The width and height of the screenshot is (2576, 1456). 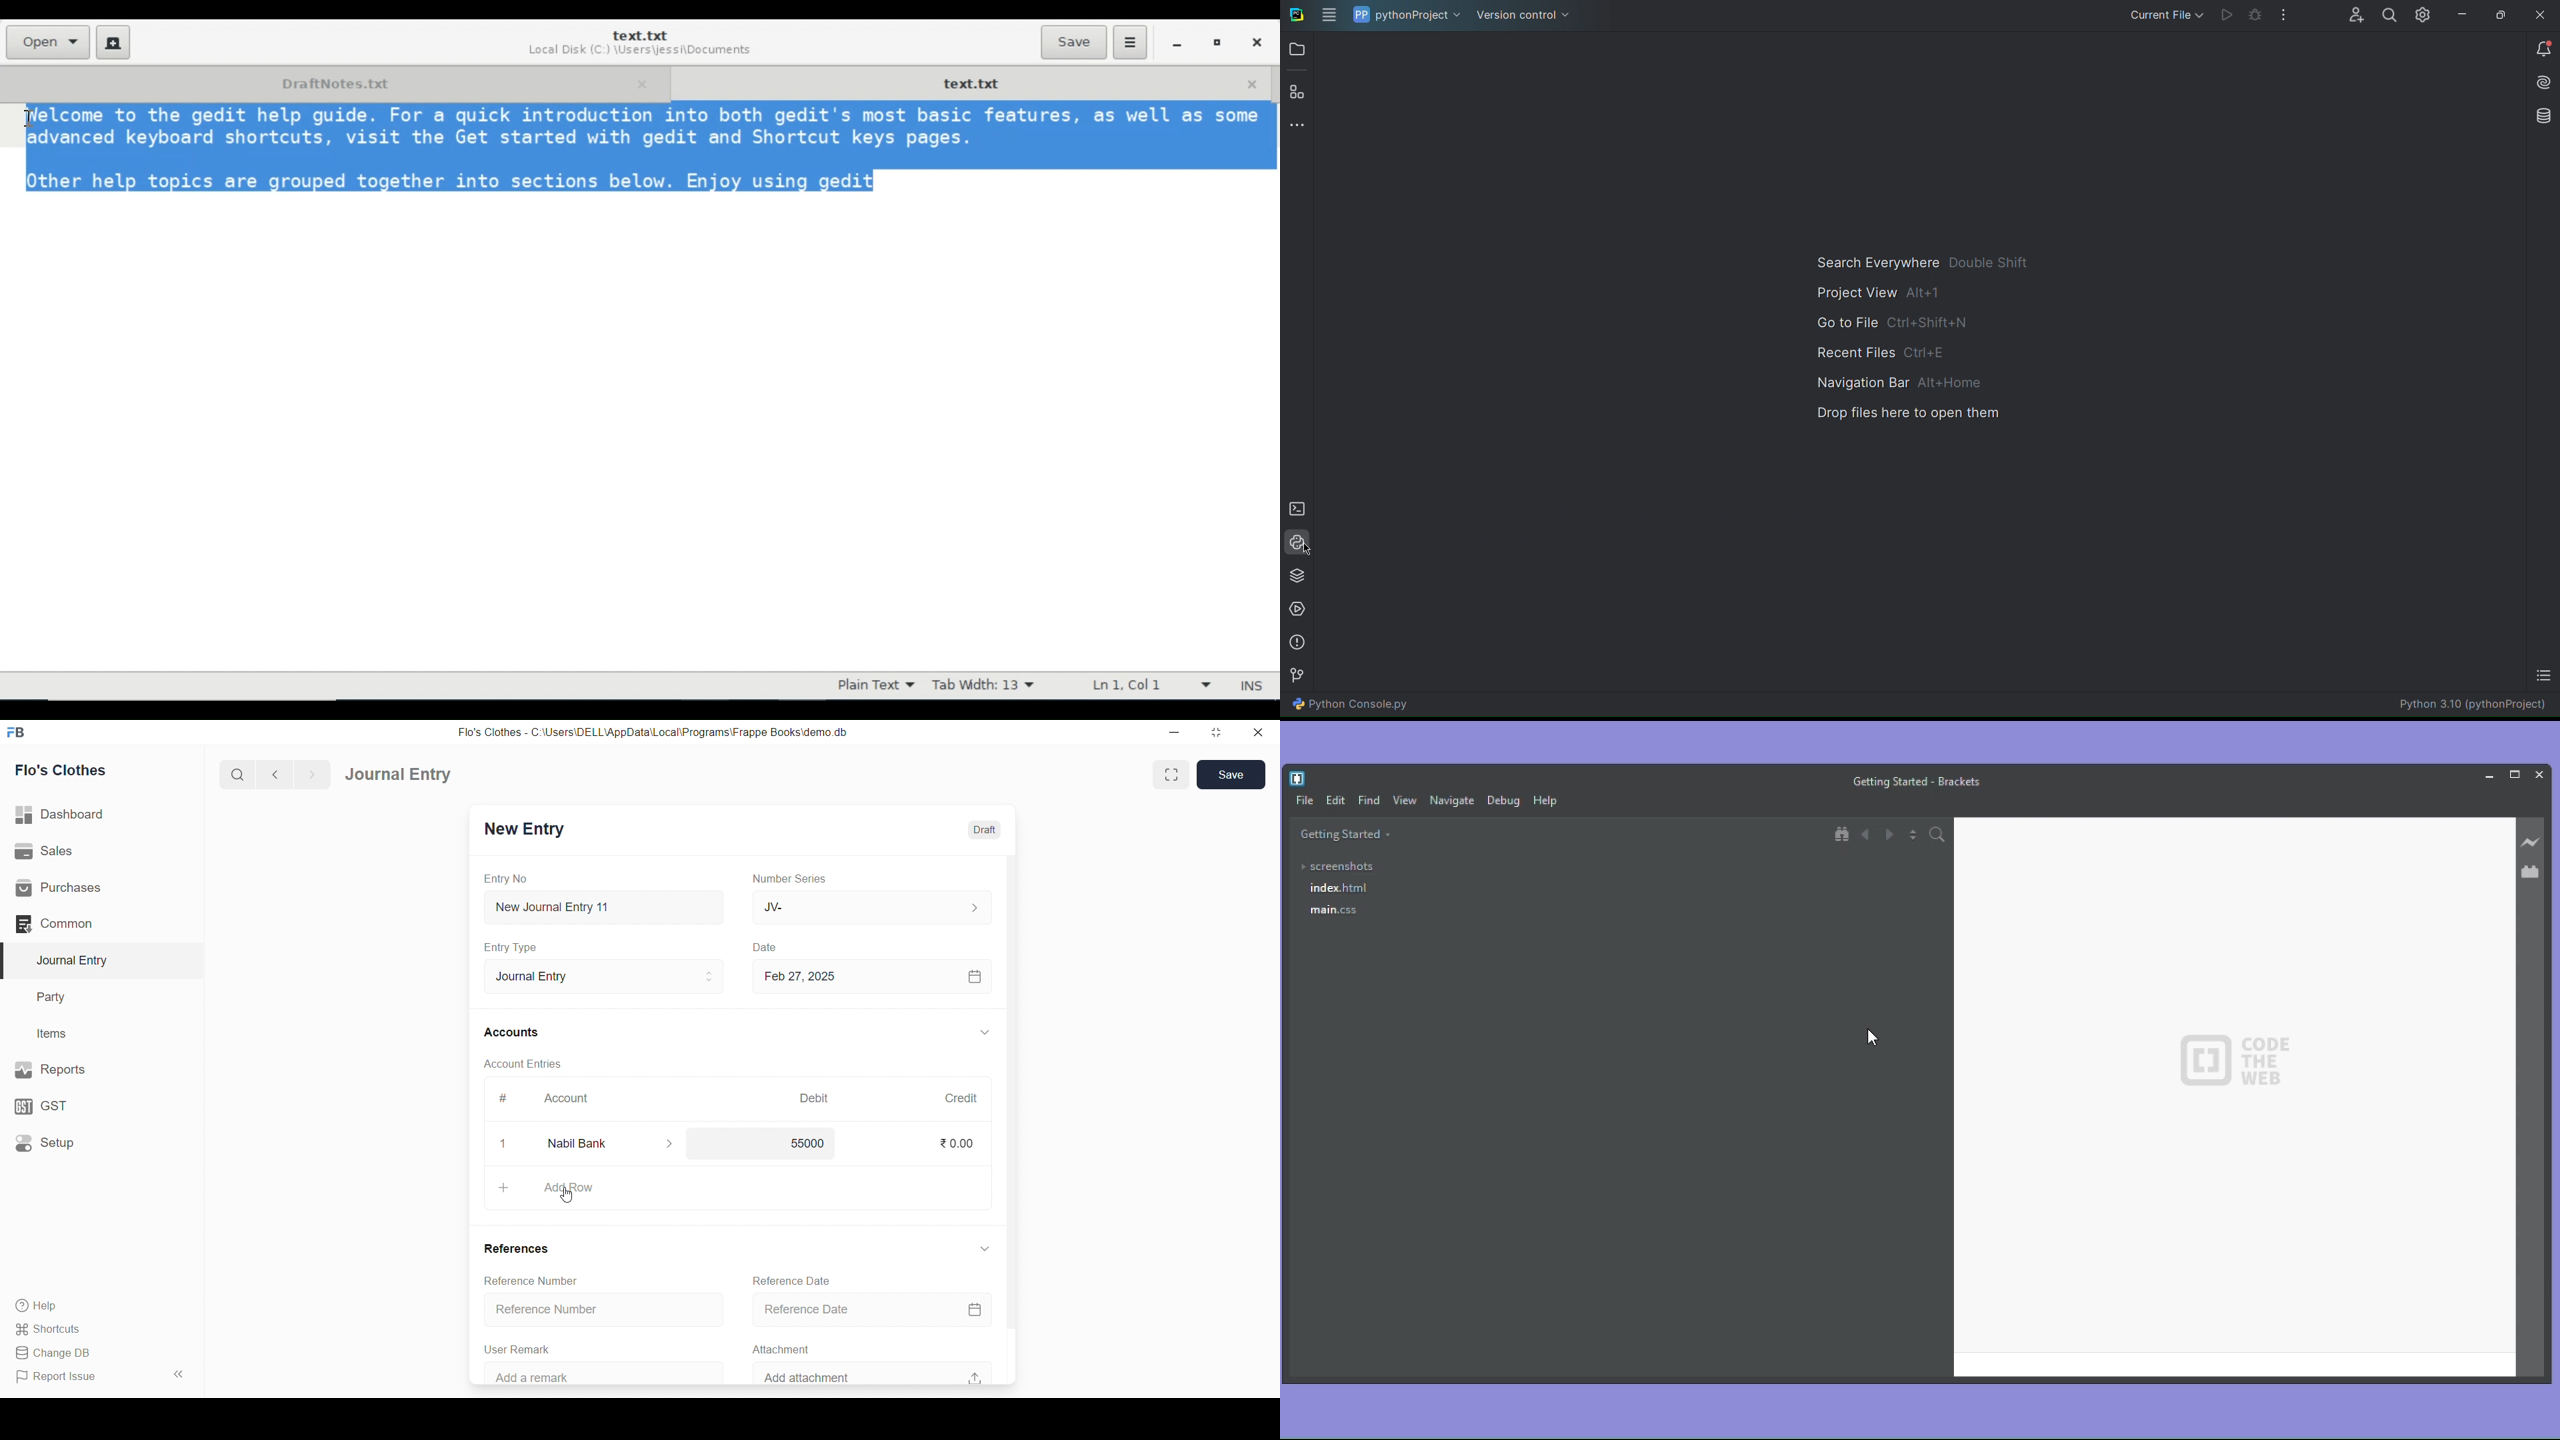 I want to click on Journal Entry, so click(x=605, y=977).